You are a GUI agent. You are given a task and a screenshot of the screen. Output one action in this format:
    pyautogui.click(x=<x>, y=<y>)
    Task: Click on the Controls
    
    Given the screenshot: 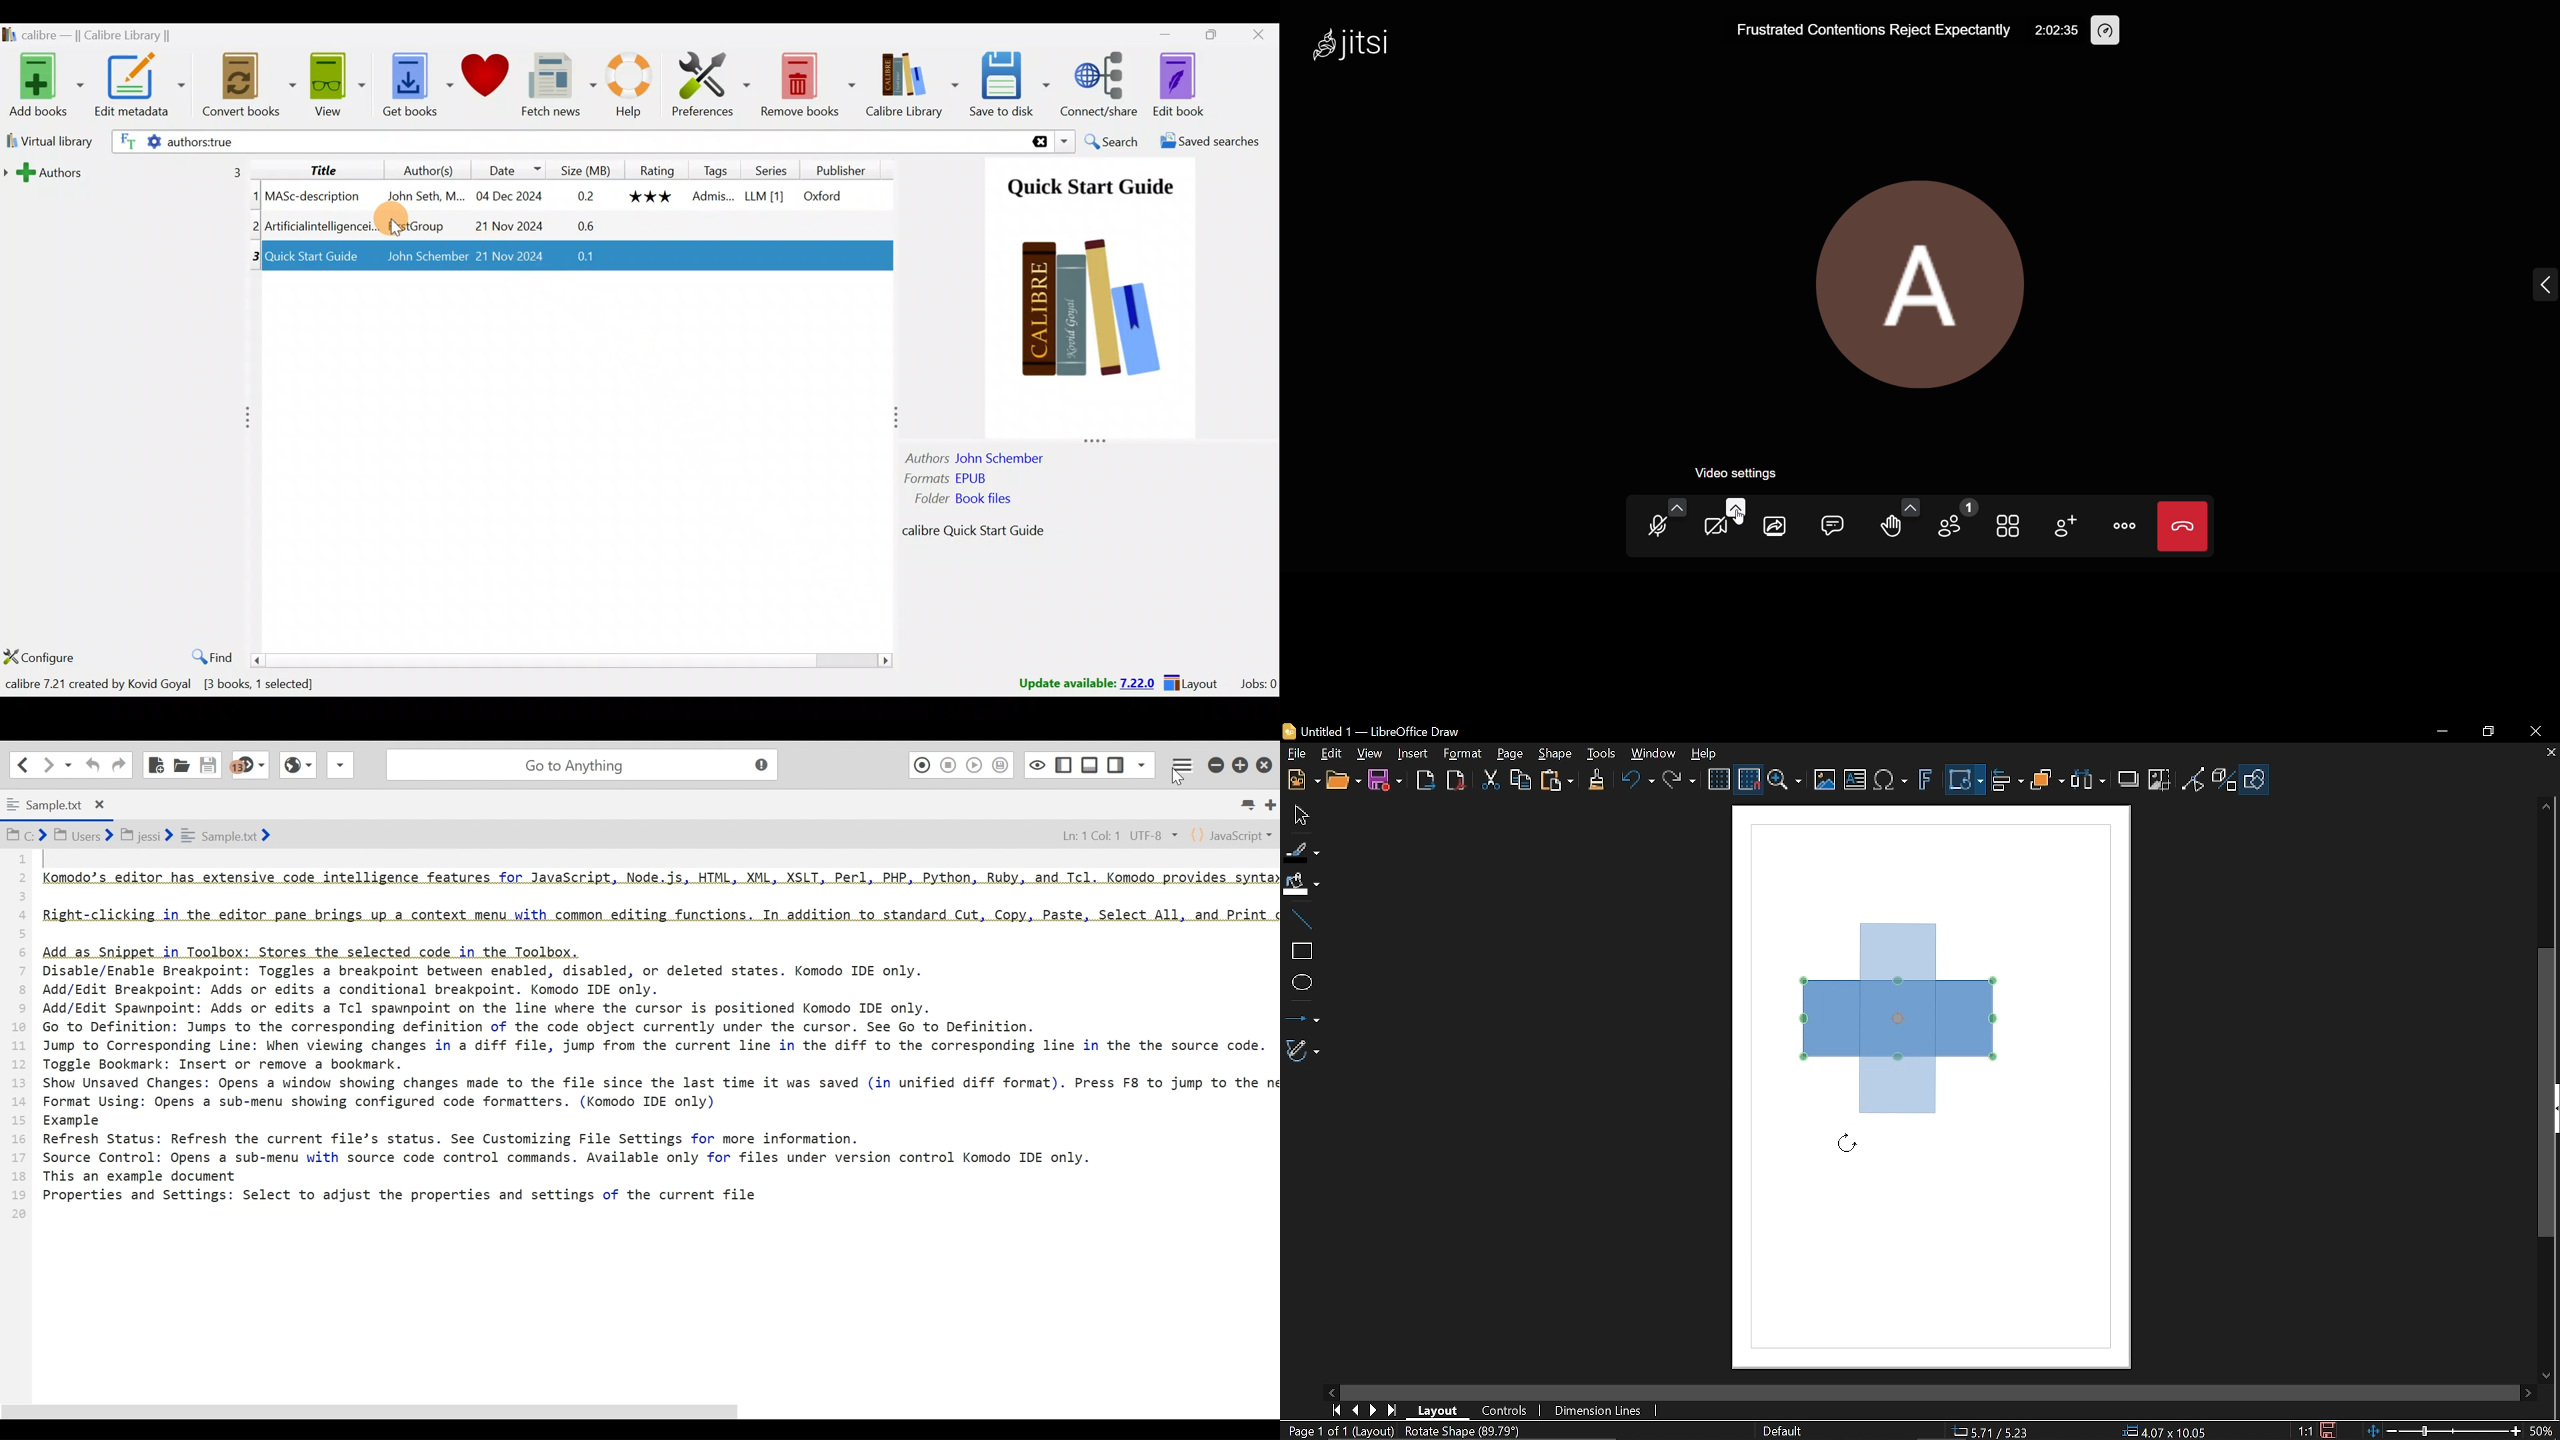 What is the action you would take?
    pyautogui.click(x=1506, y=1410)
    